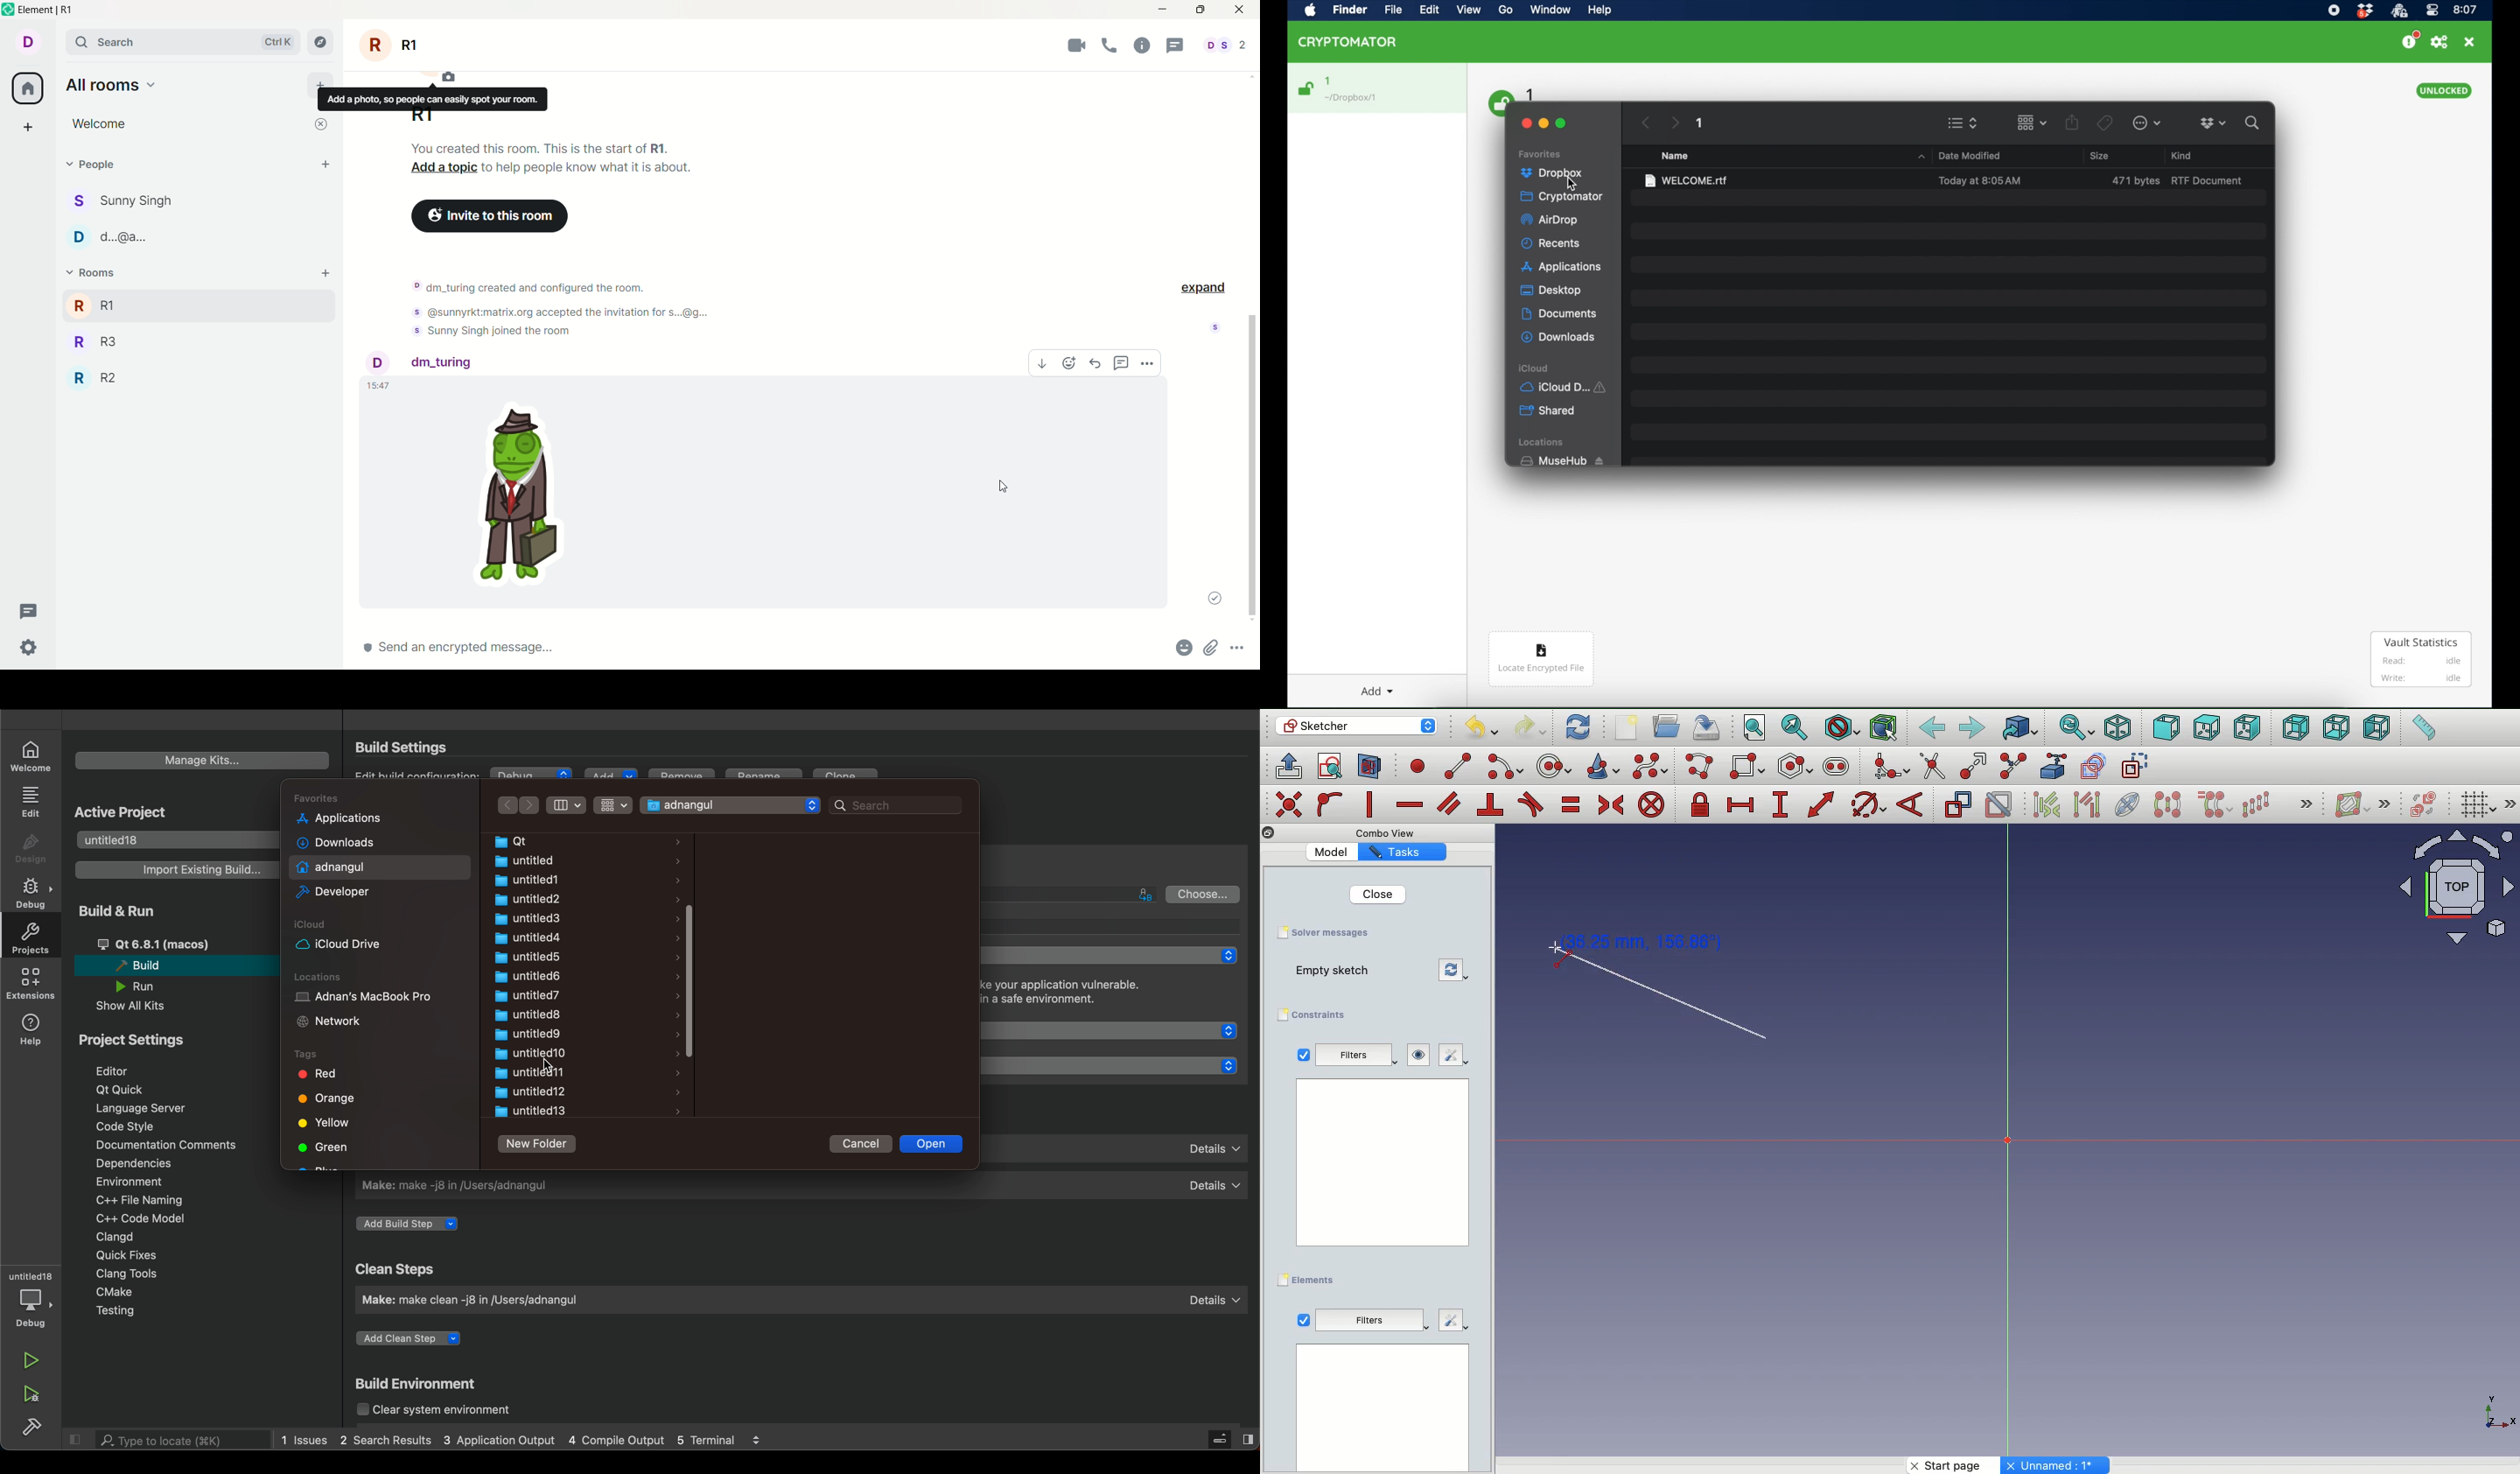 This screenshot has height=1484, width=2520. I want to click on R3 room, so click(96, 342).